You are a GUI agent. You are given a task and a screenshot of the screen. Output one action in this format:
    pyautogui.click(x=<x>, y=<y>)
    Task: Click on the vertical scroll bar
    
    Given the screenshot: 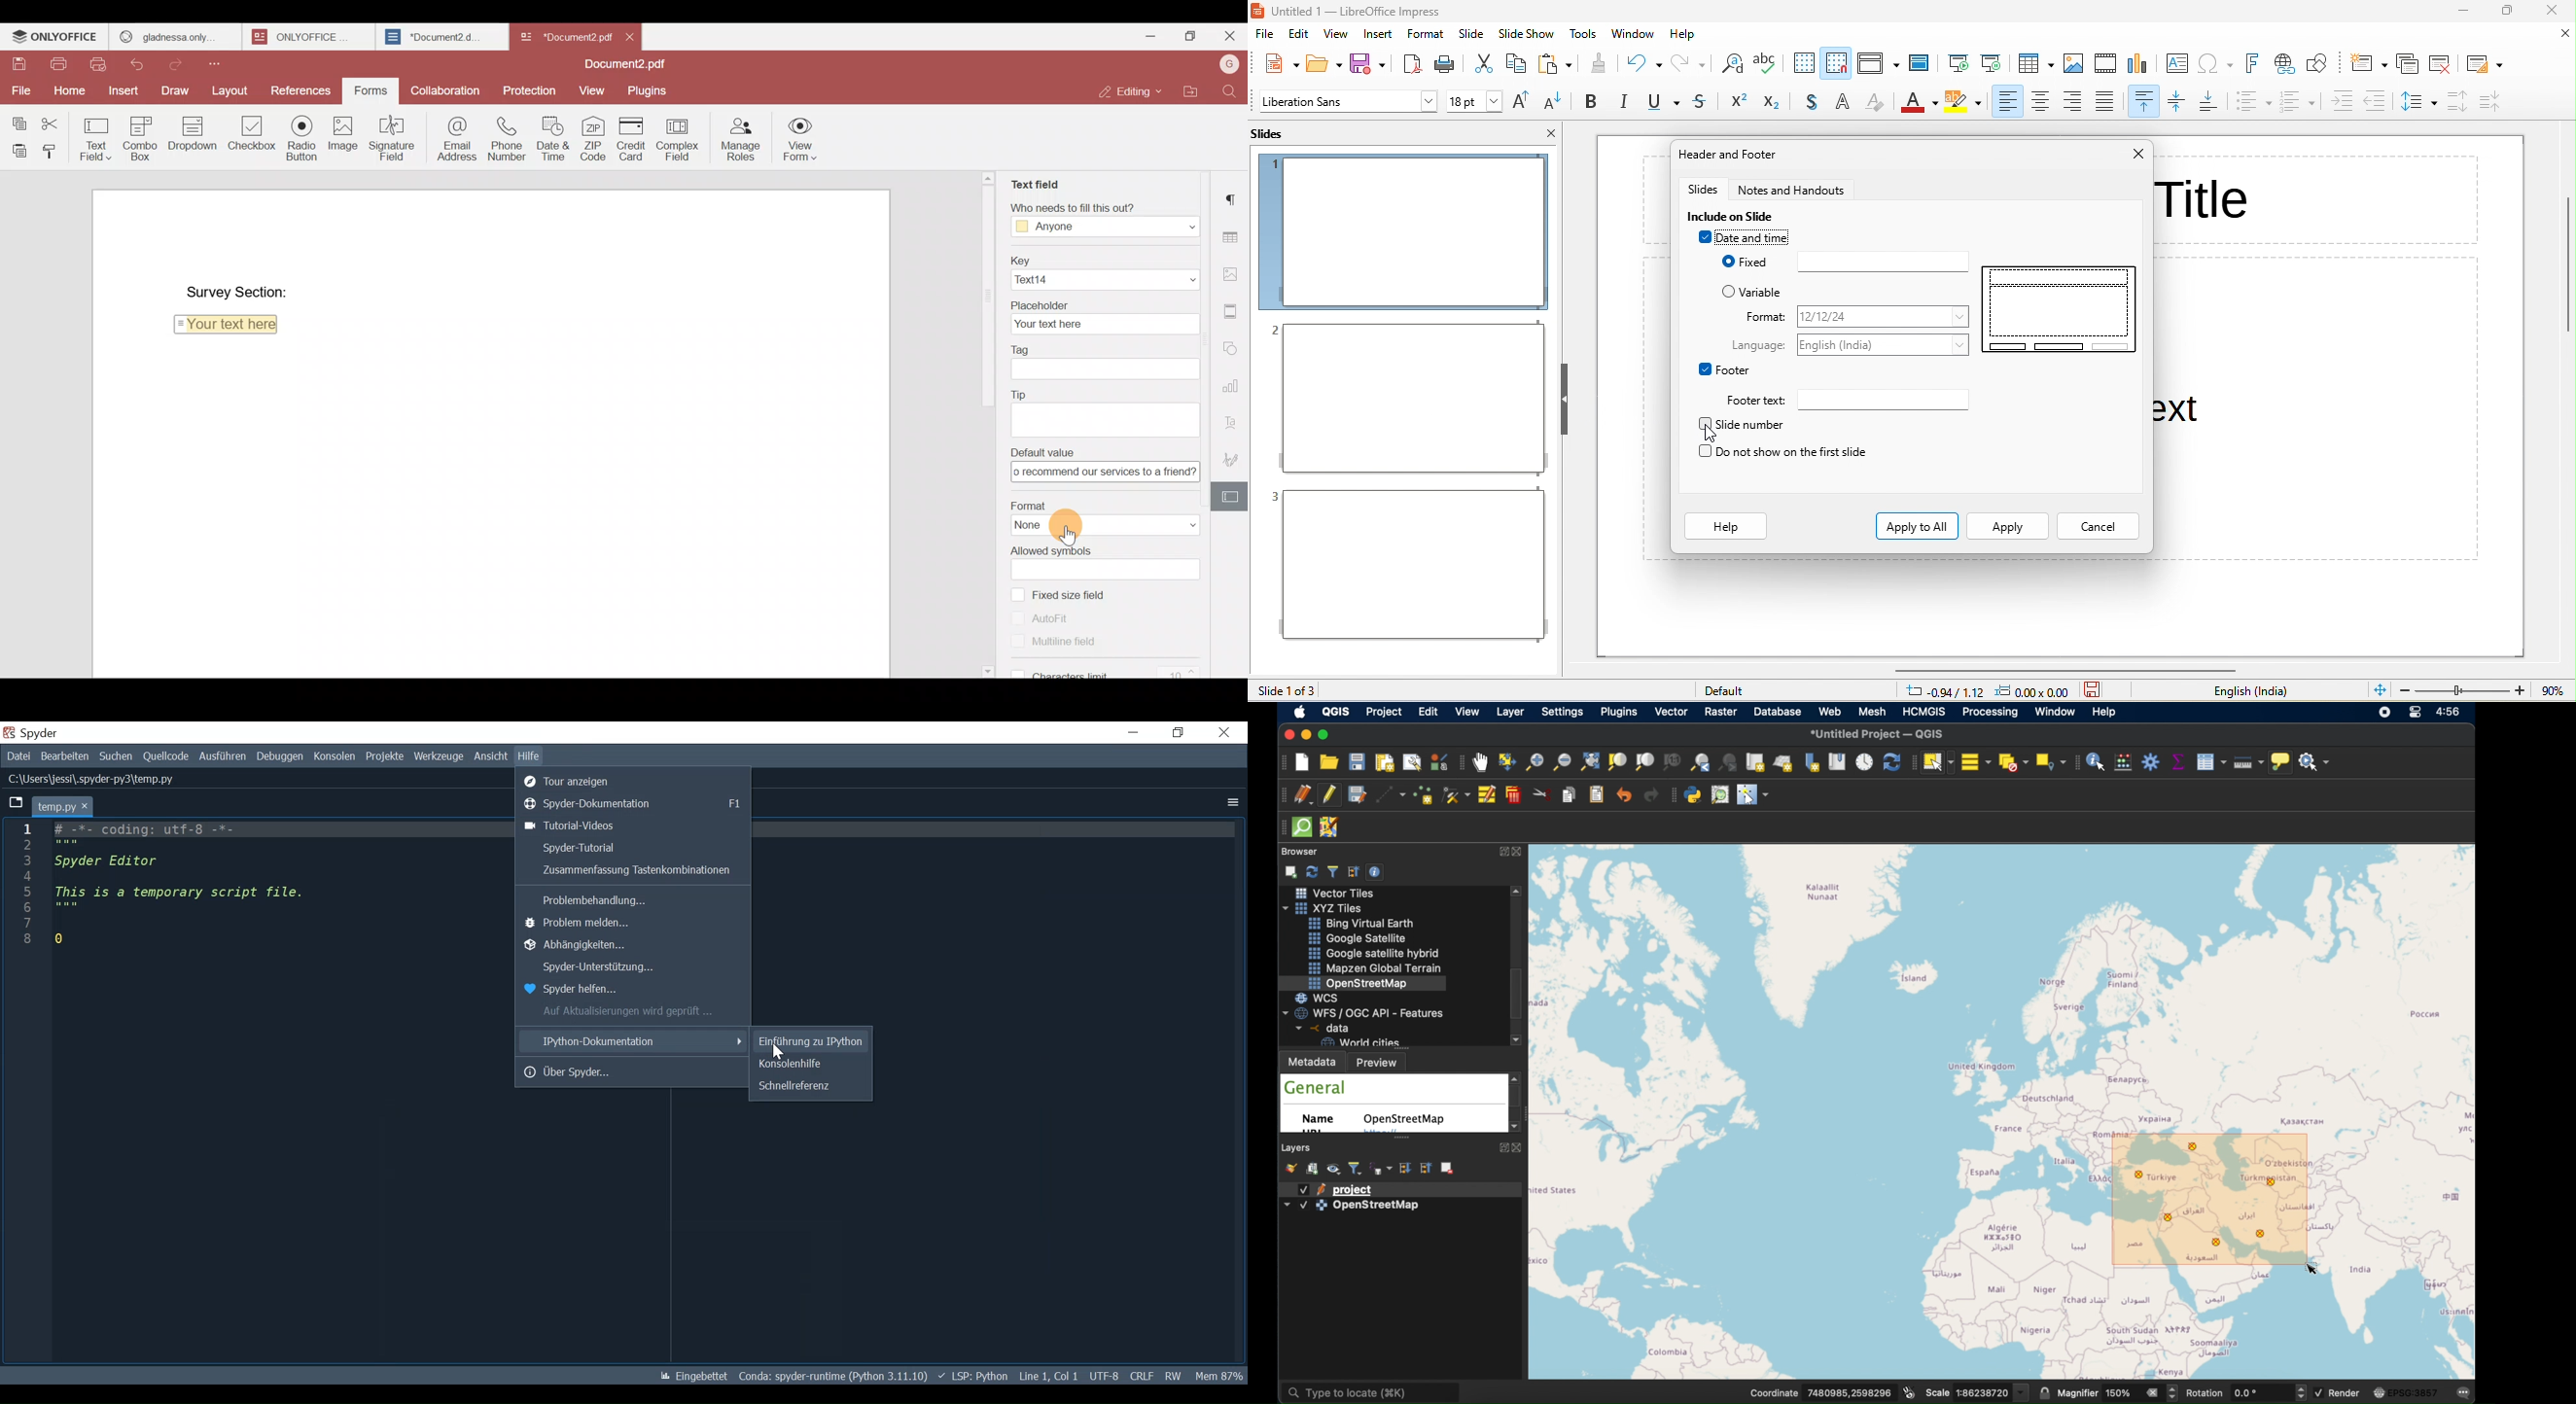 What is the action you would take?
    pyautogui.click(x=2565, y=264)
    